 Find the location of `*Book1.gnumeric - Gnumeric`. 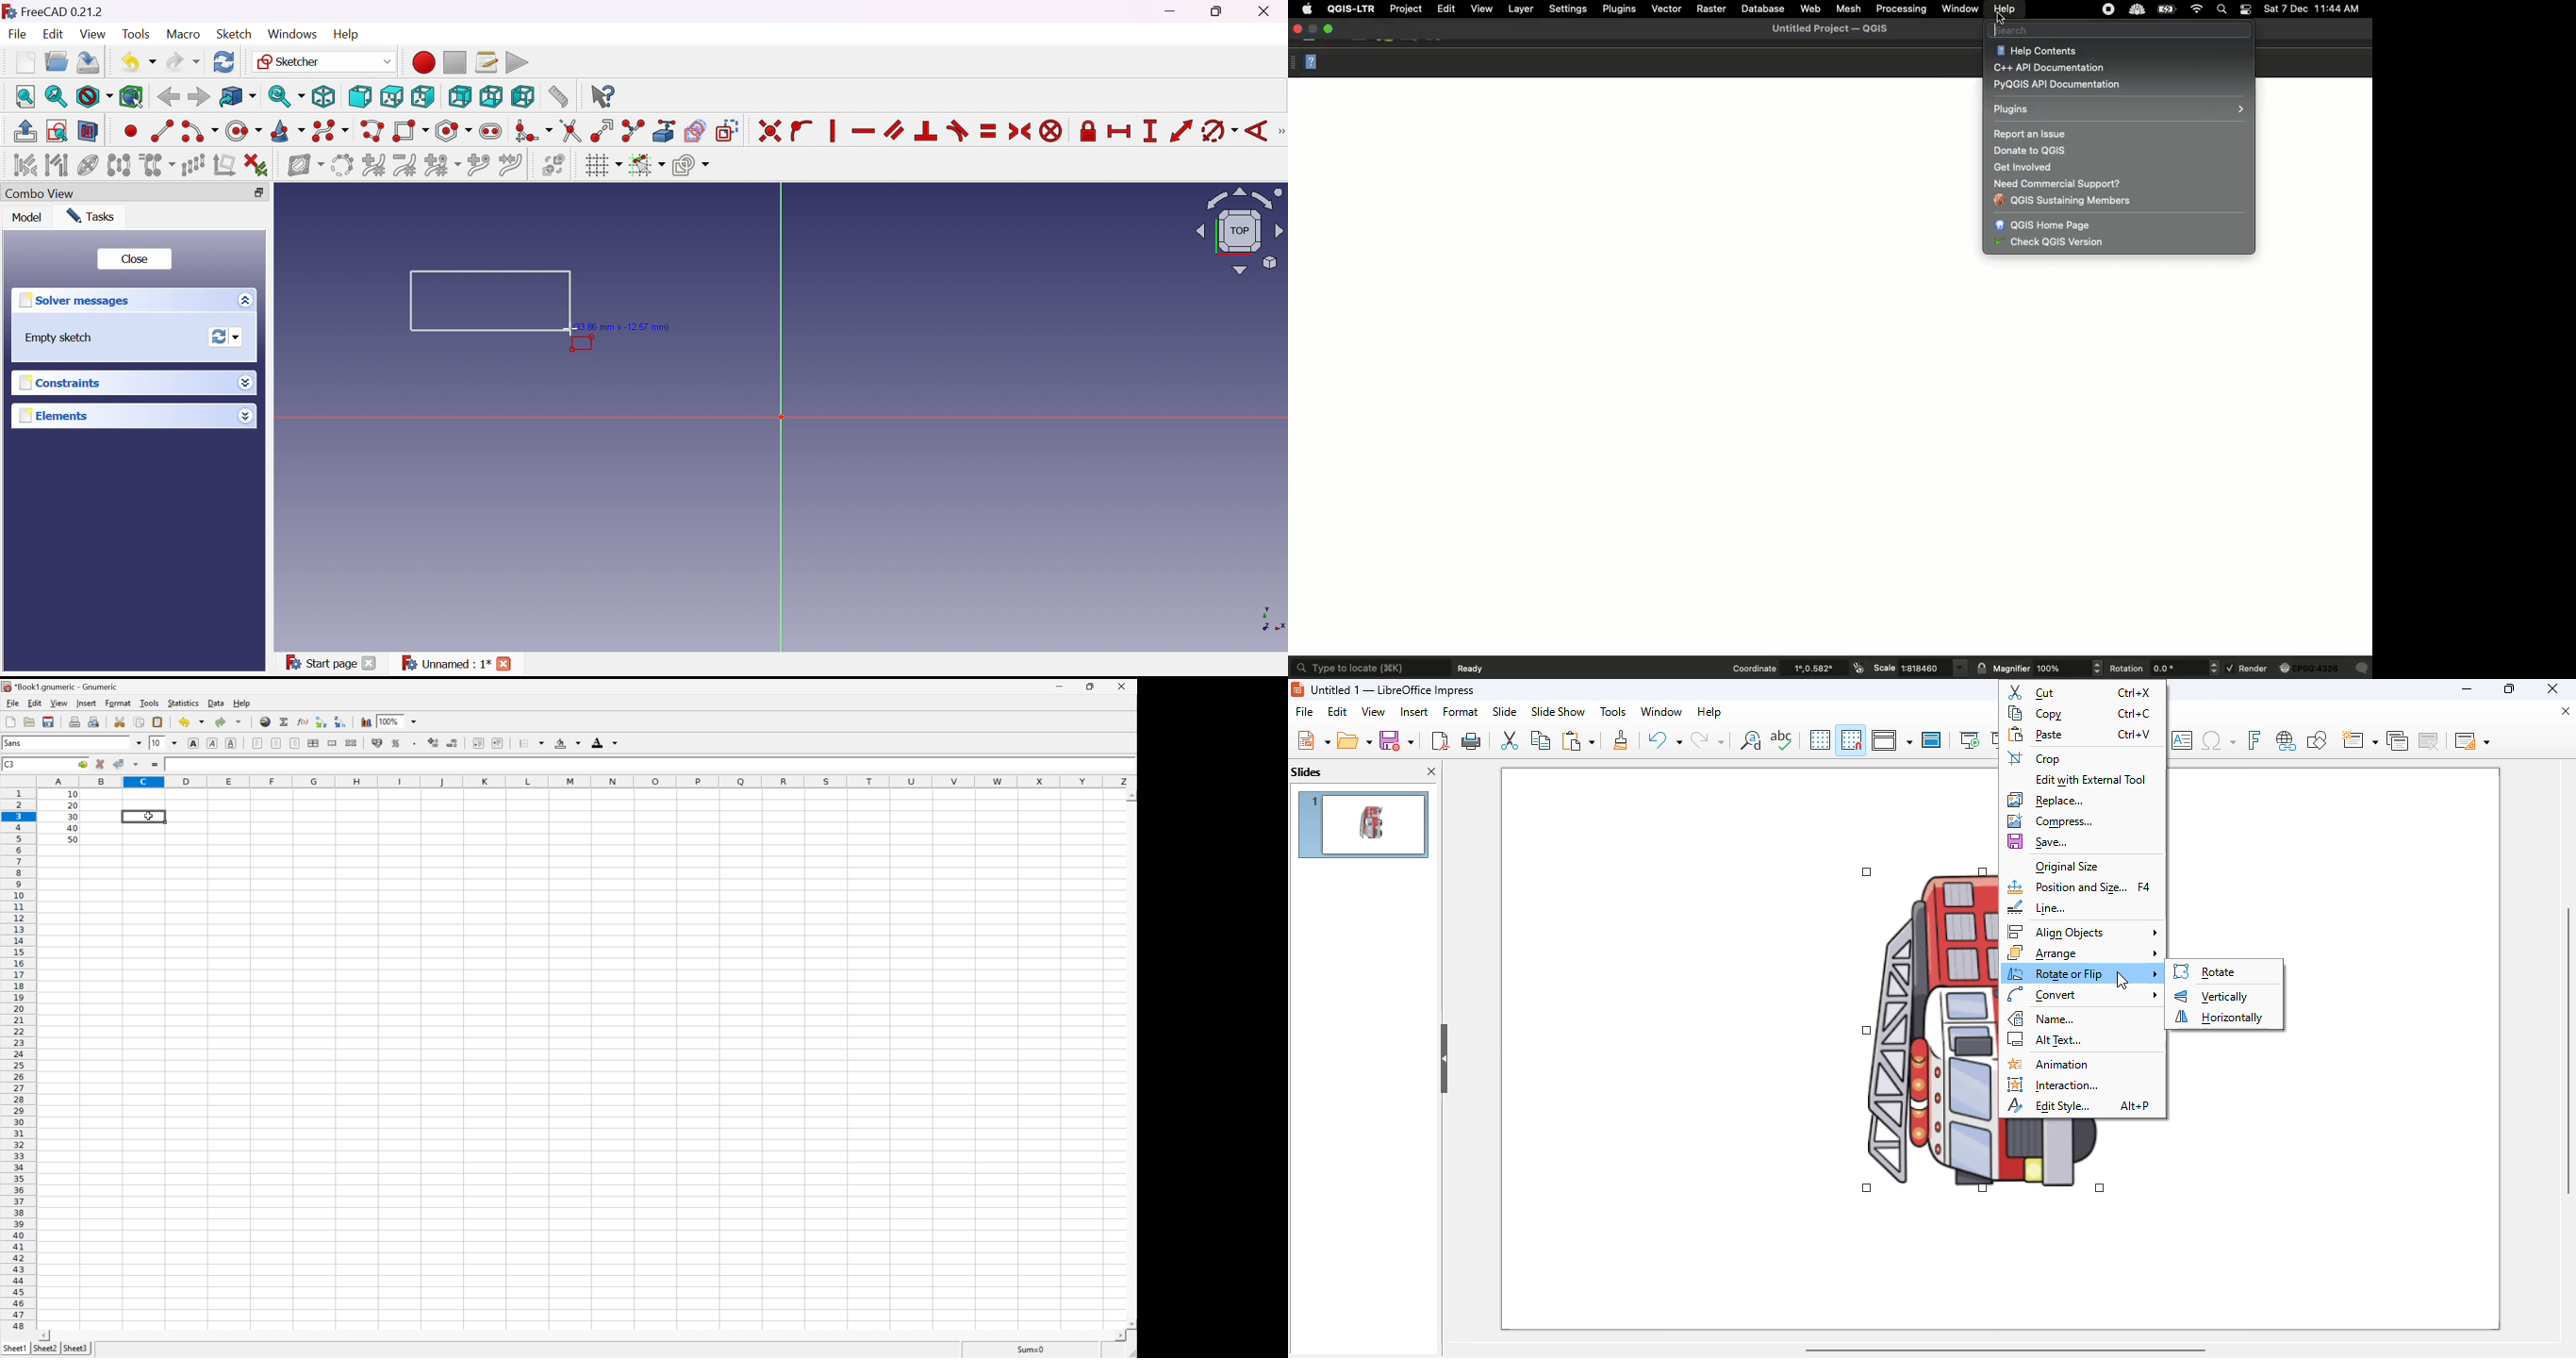

*Book1.gnumeric - Gnumeric is located at coordinates (64, 686).